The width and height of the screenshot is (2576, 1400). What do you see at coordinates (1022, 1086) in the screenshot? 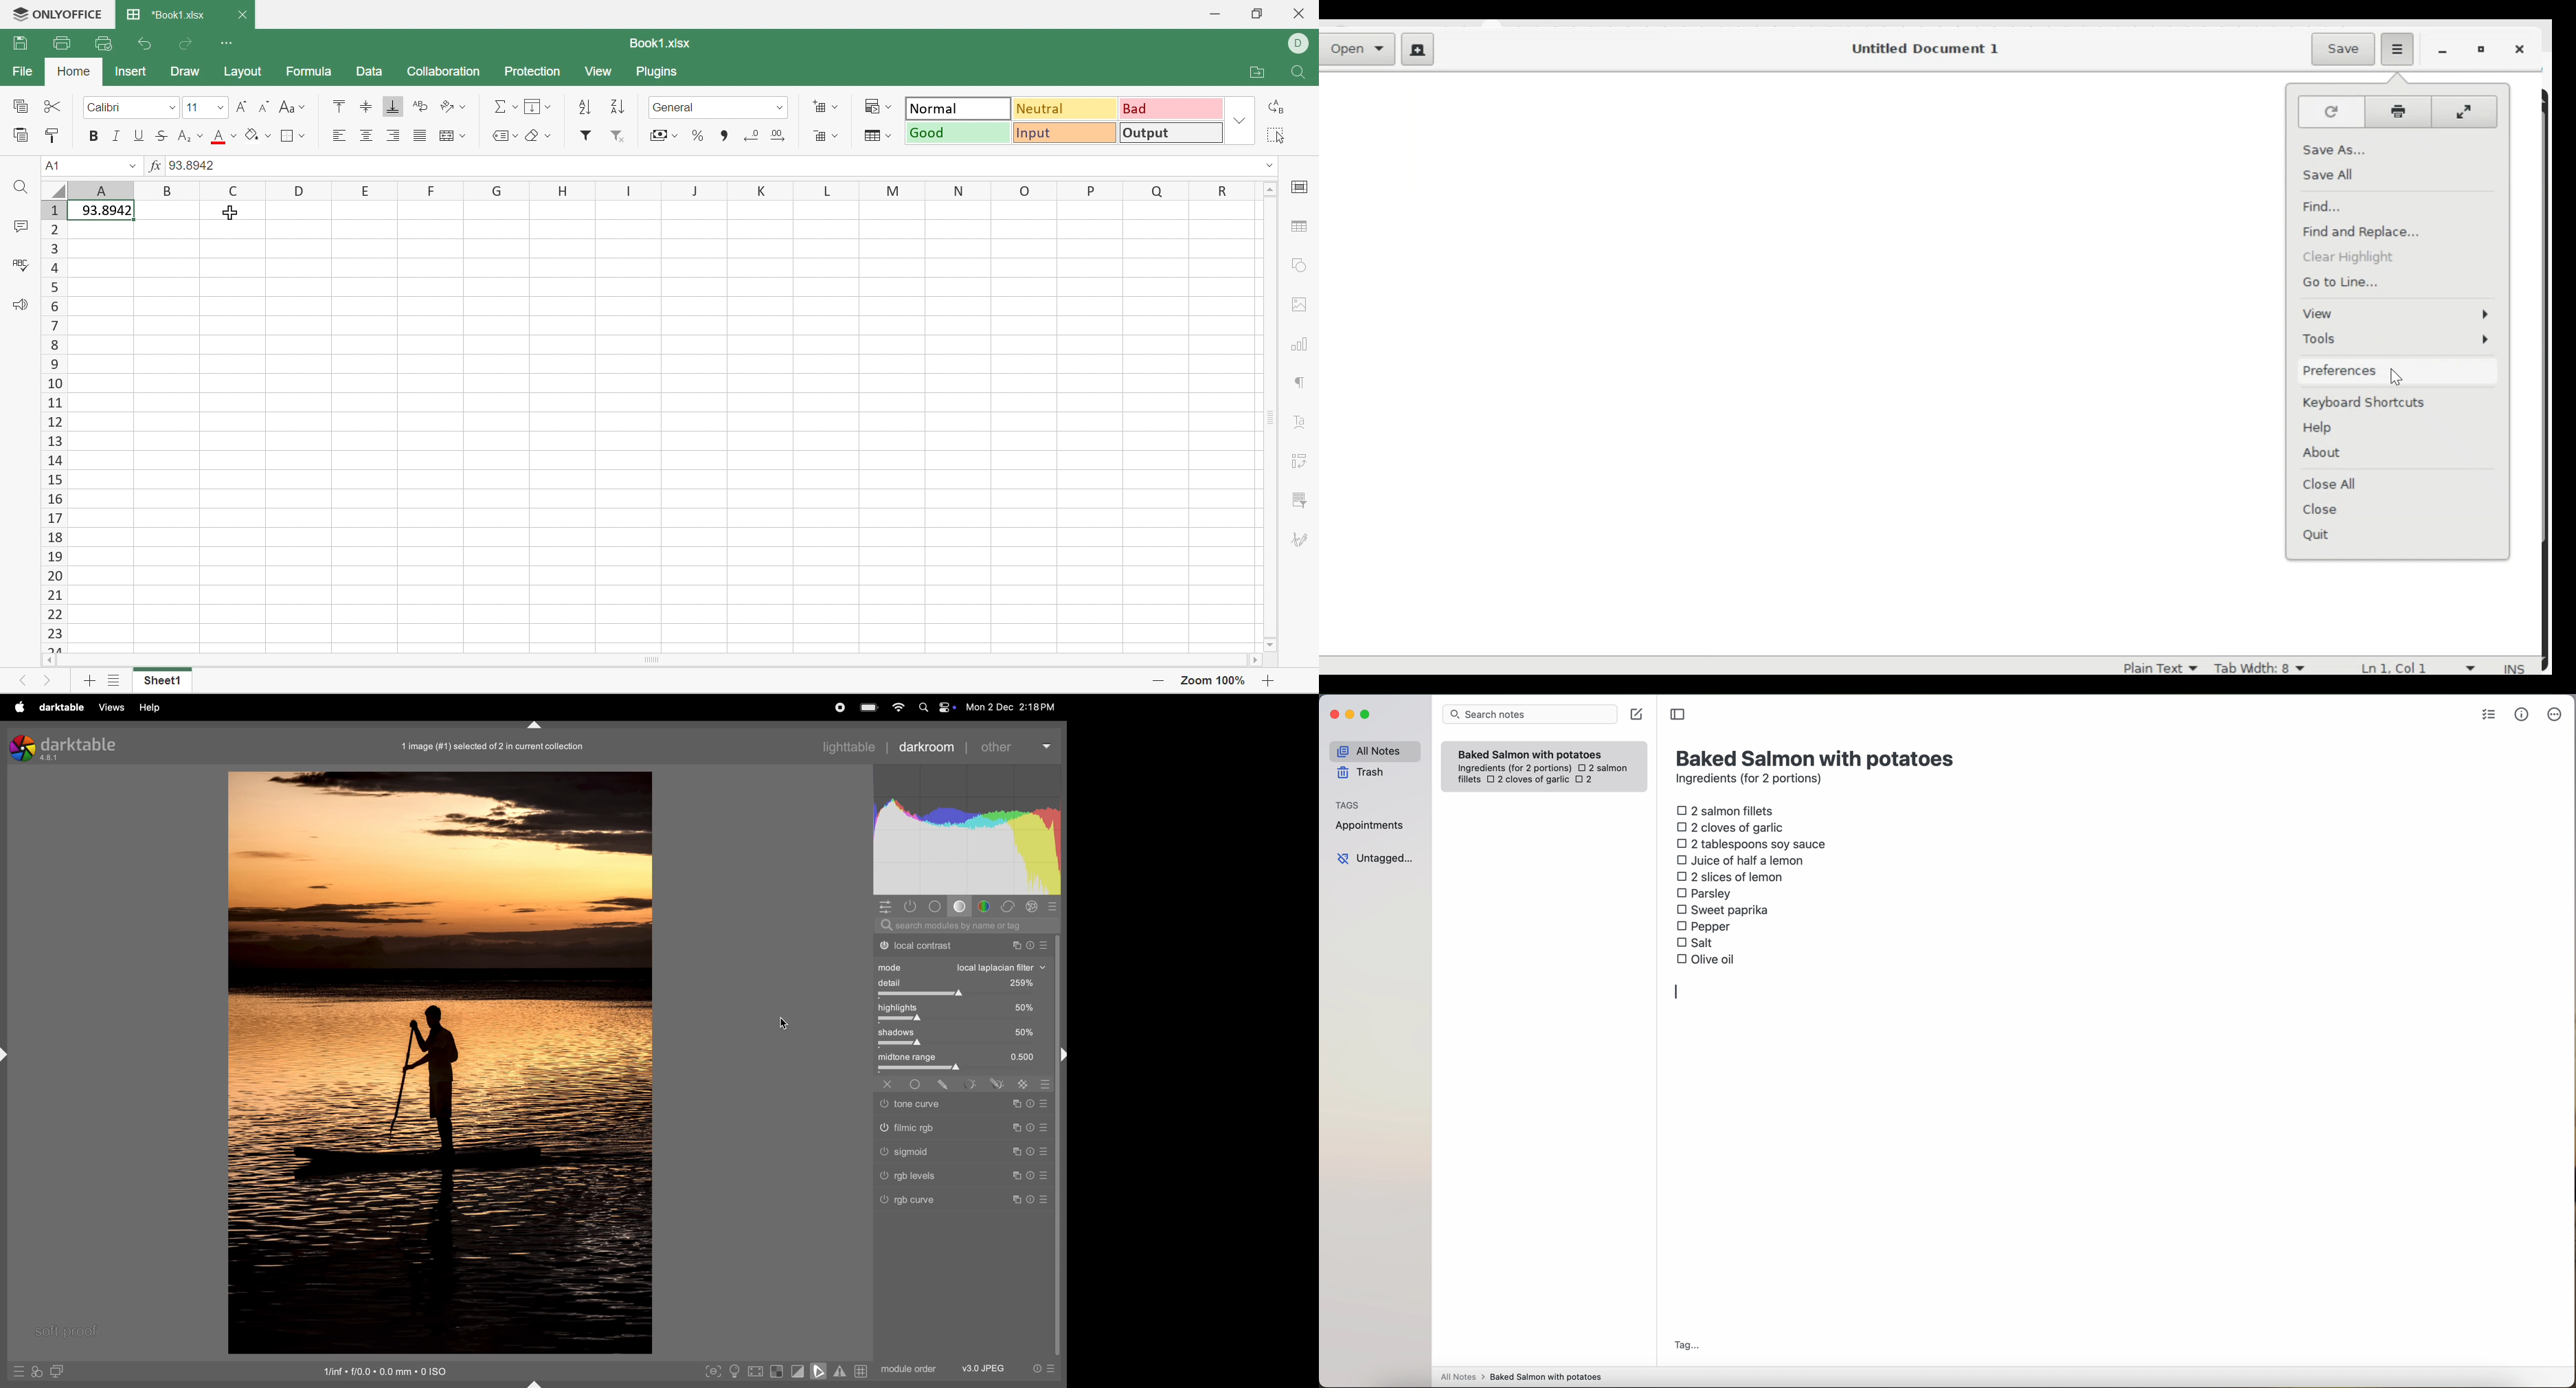
I see `sign` at bounding box center [1022, 1086].